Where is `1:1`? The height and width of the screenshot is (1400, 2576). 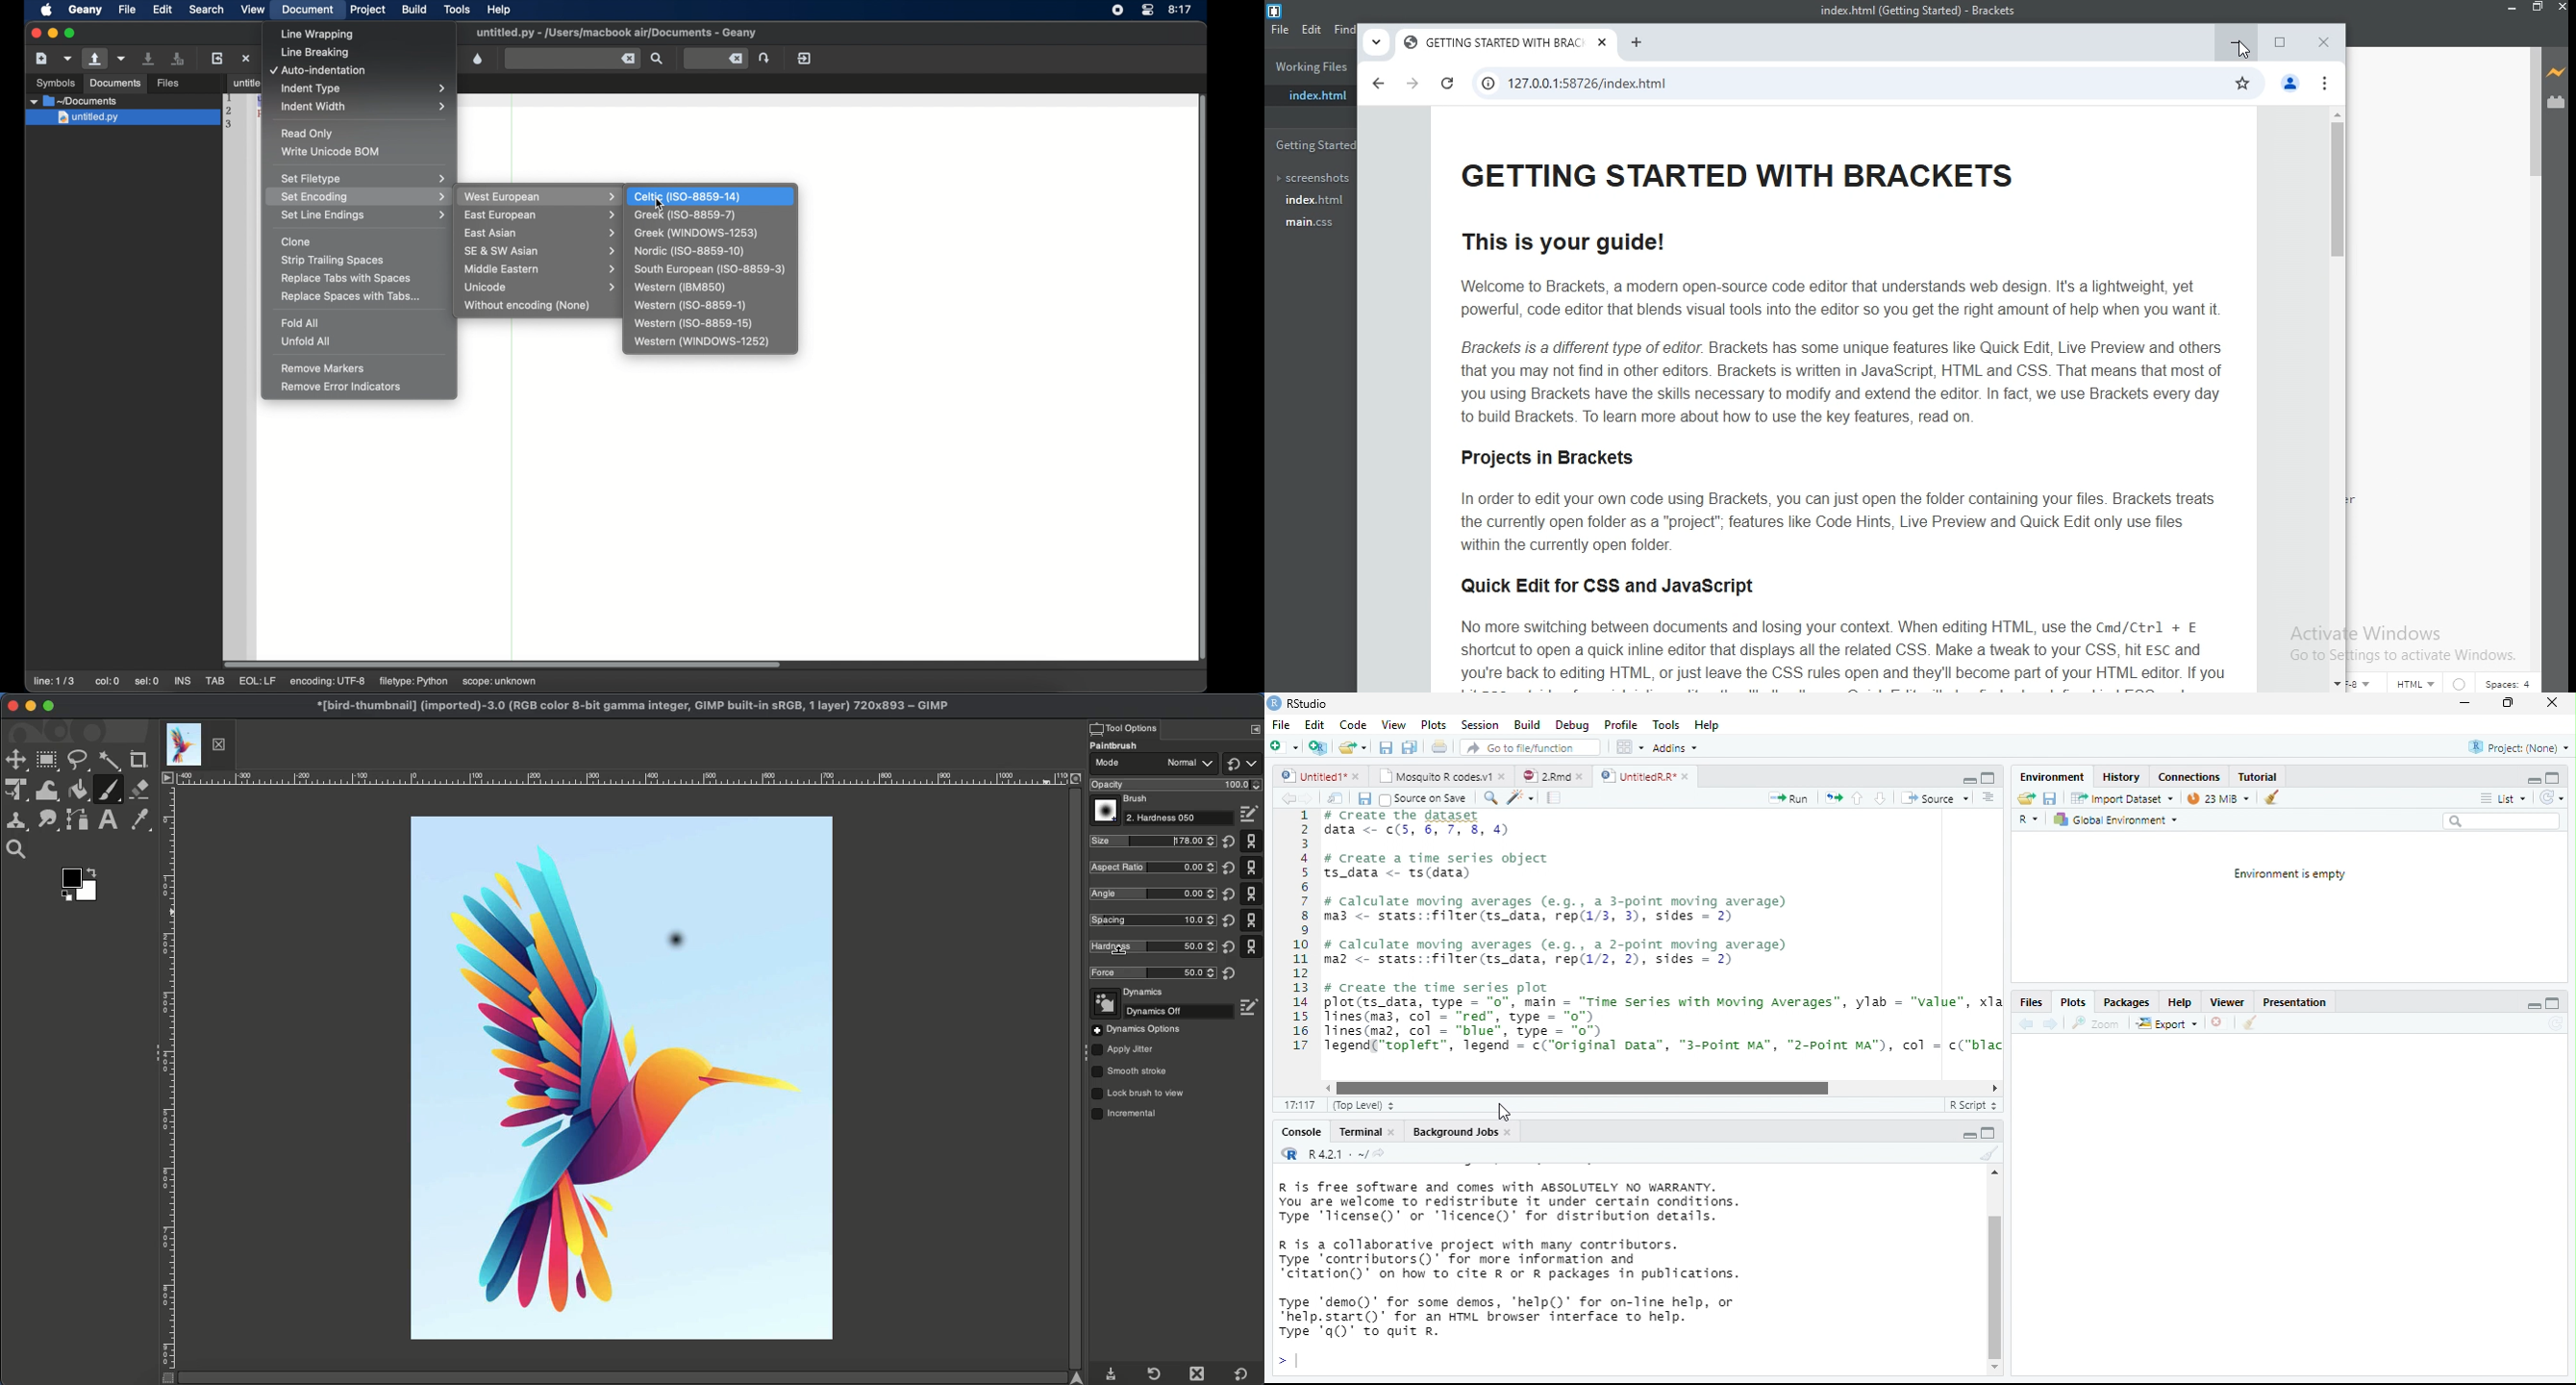
1:1 is located at coordinates (1297, 1106).